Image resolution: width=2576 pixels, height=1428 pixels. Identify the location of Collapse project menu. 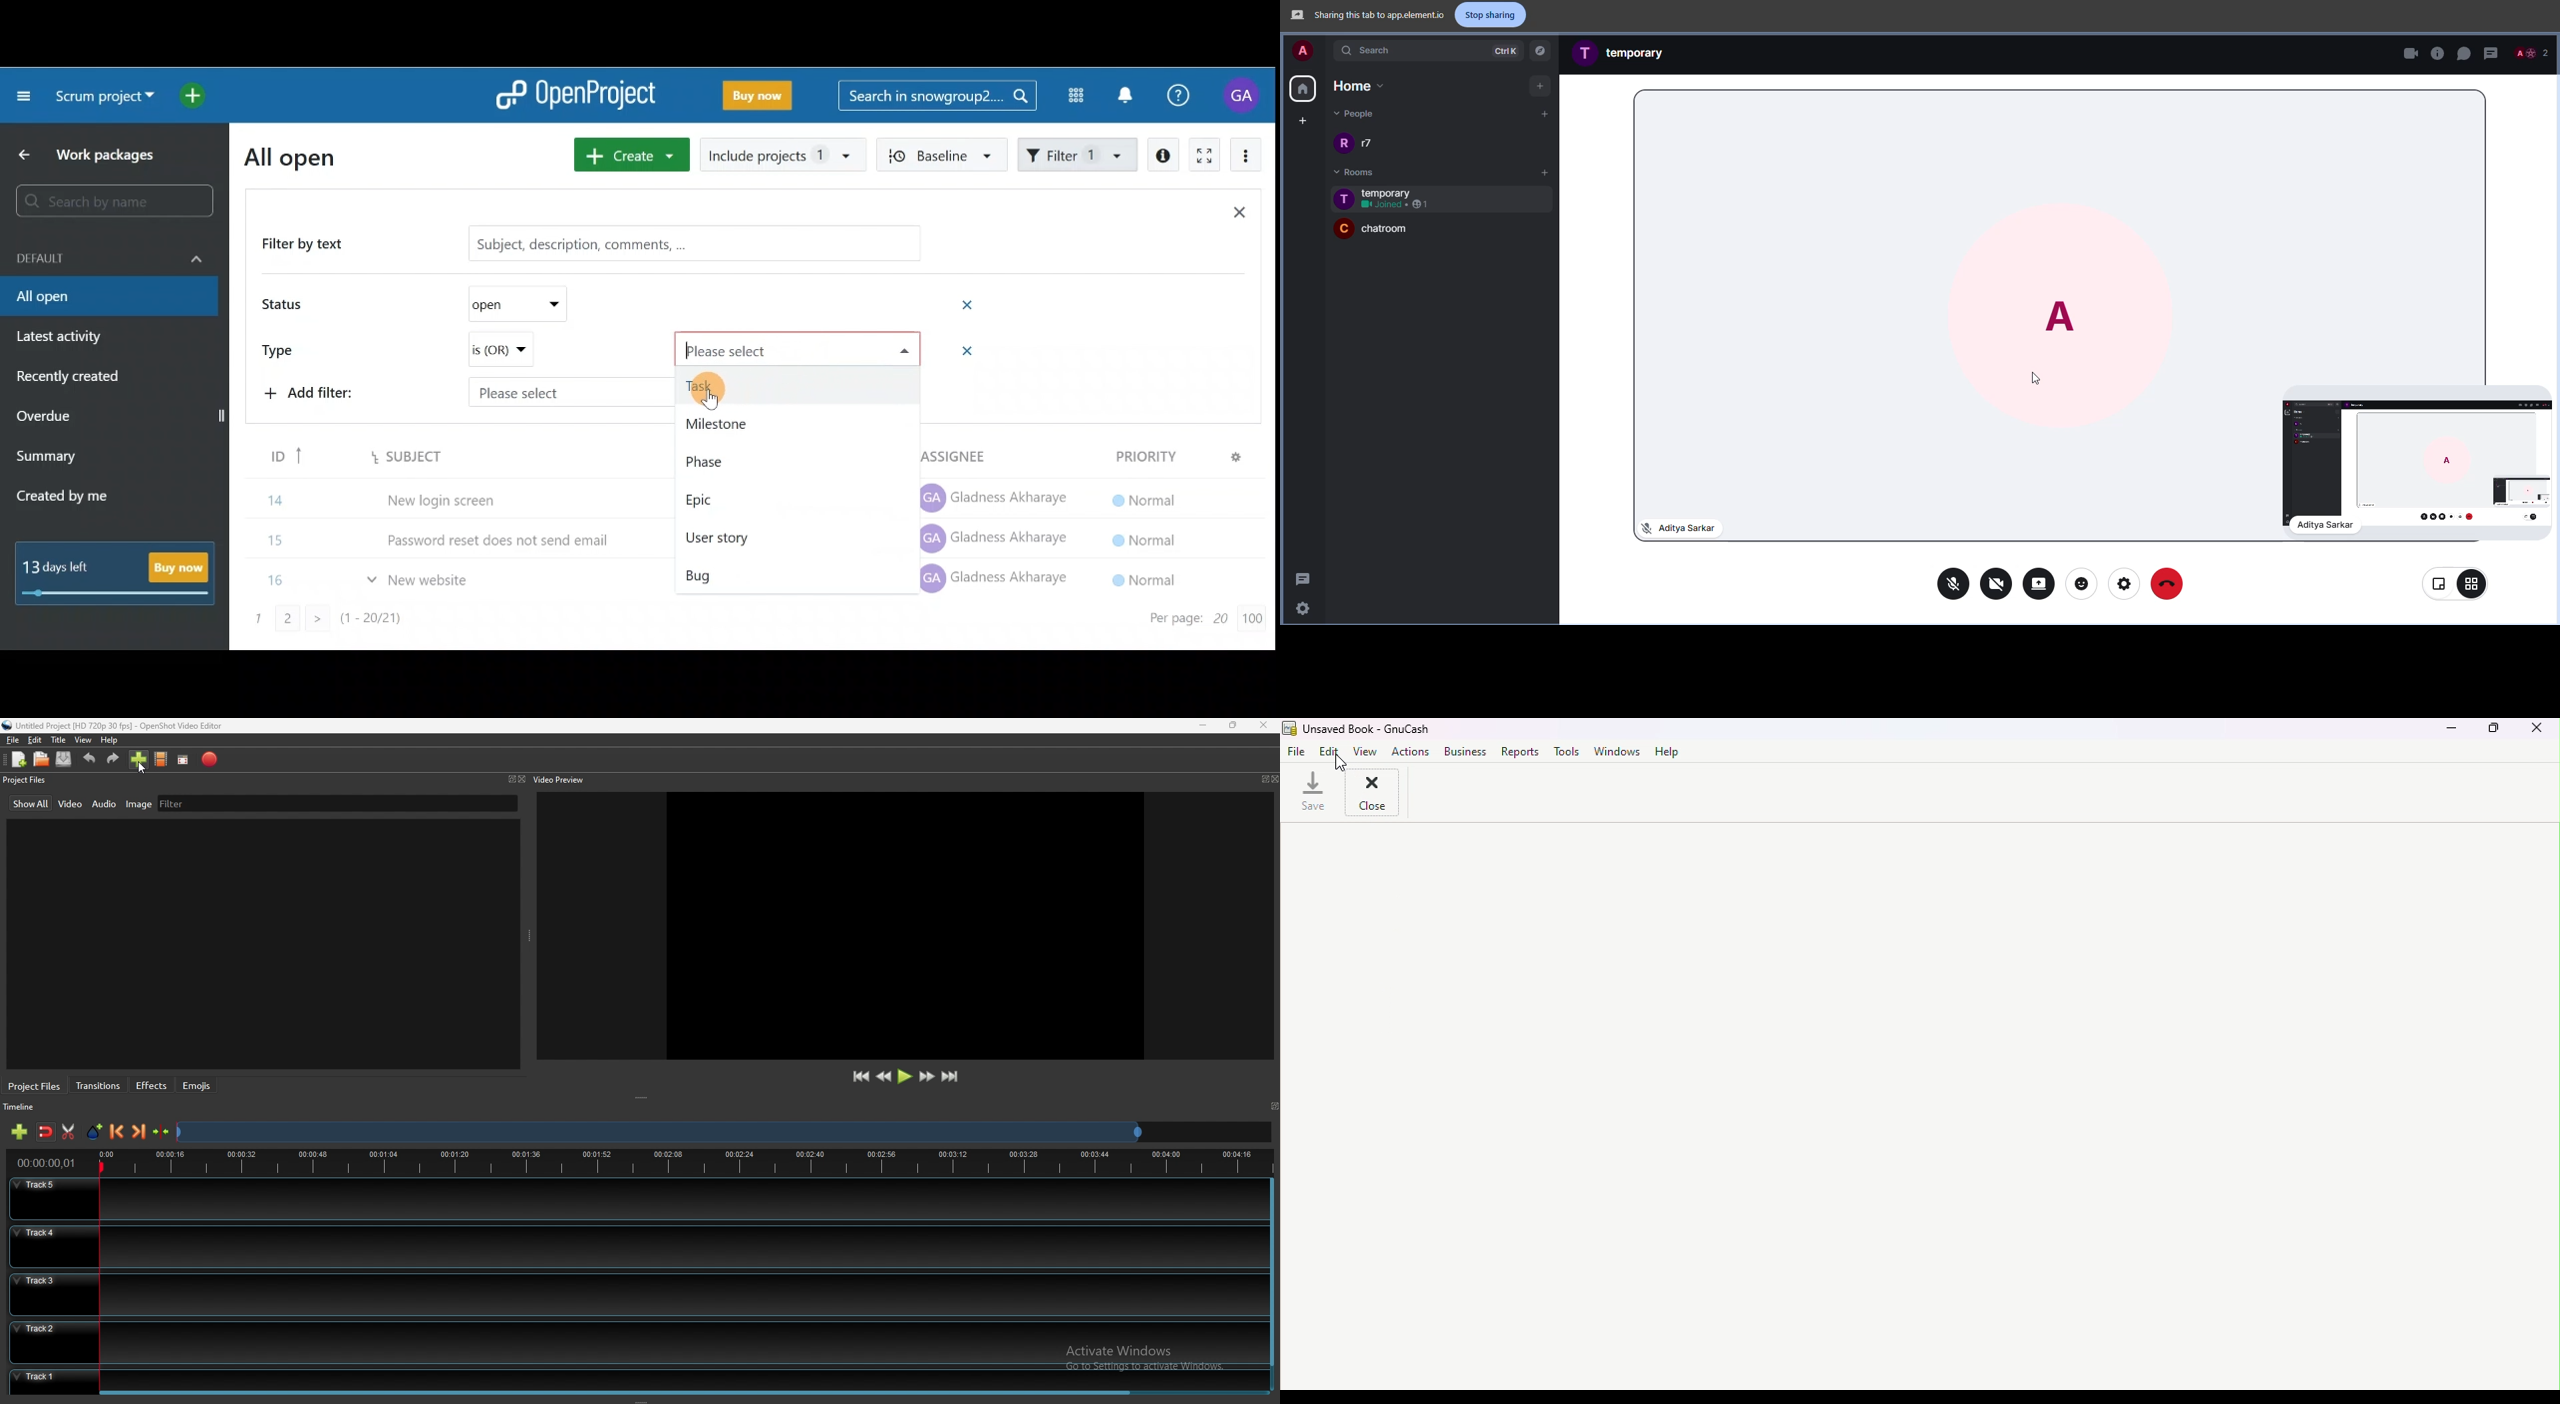
(25, 95).